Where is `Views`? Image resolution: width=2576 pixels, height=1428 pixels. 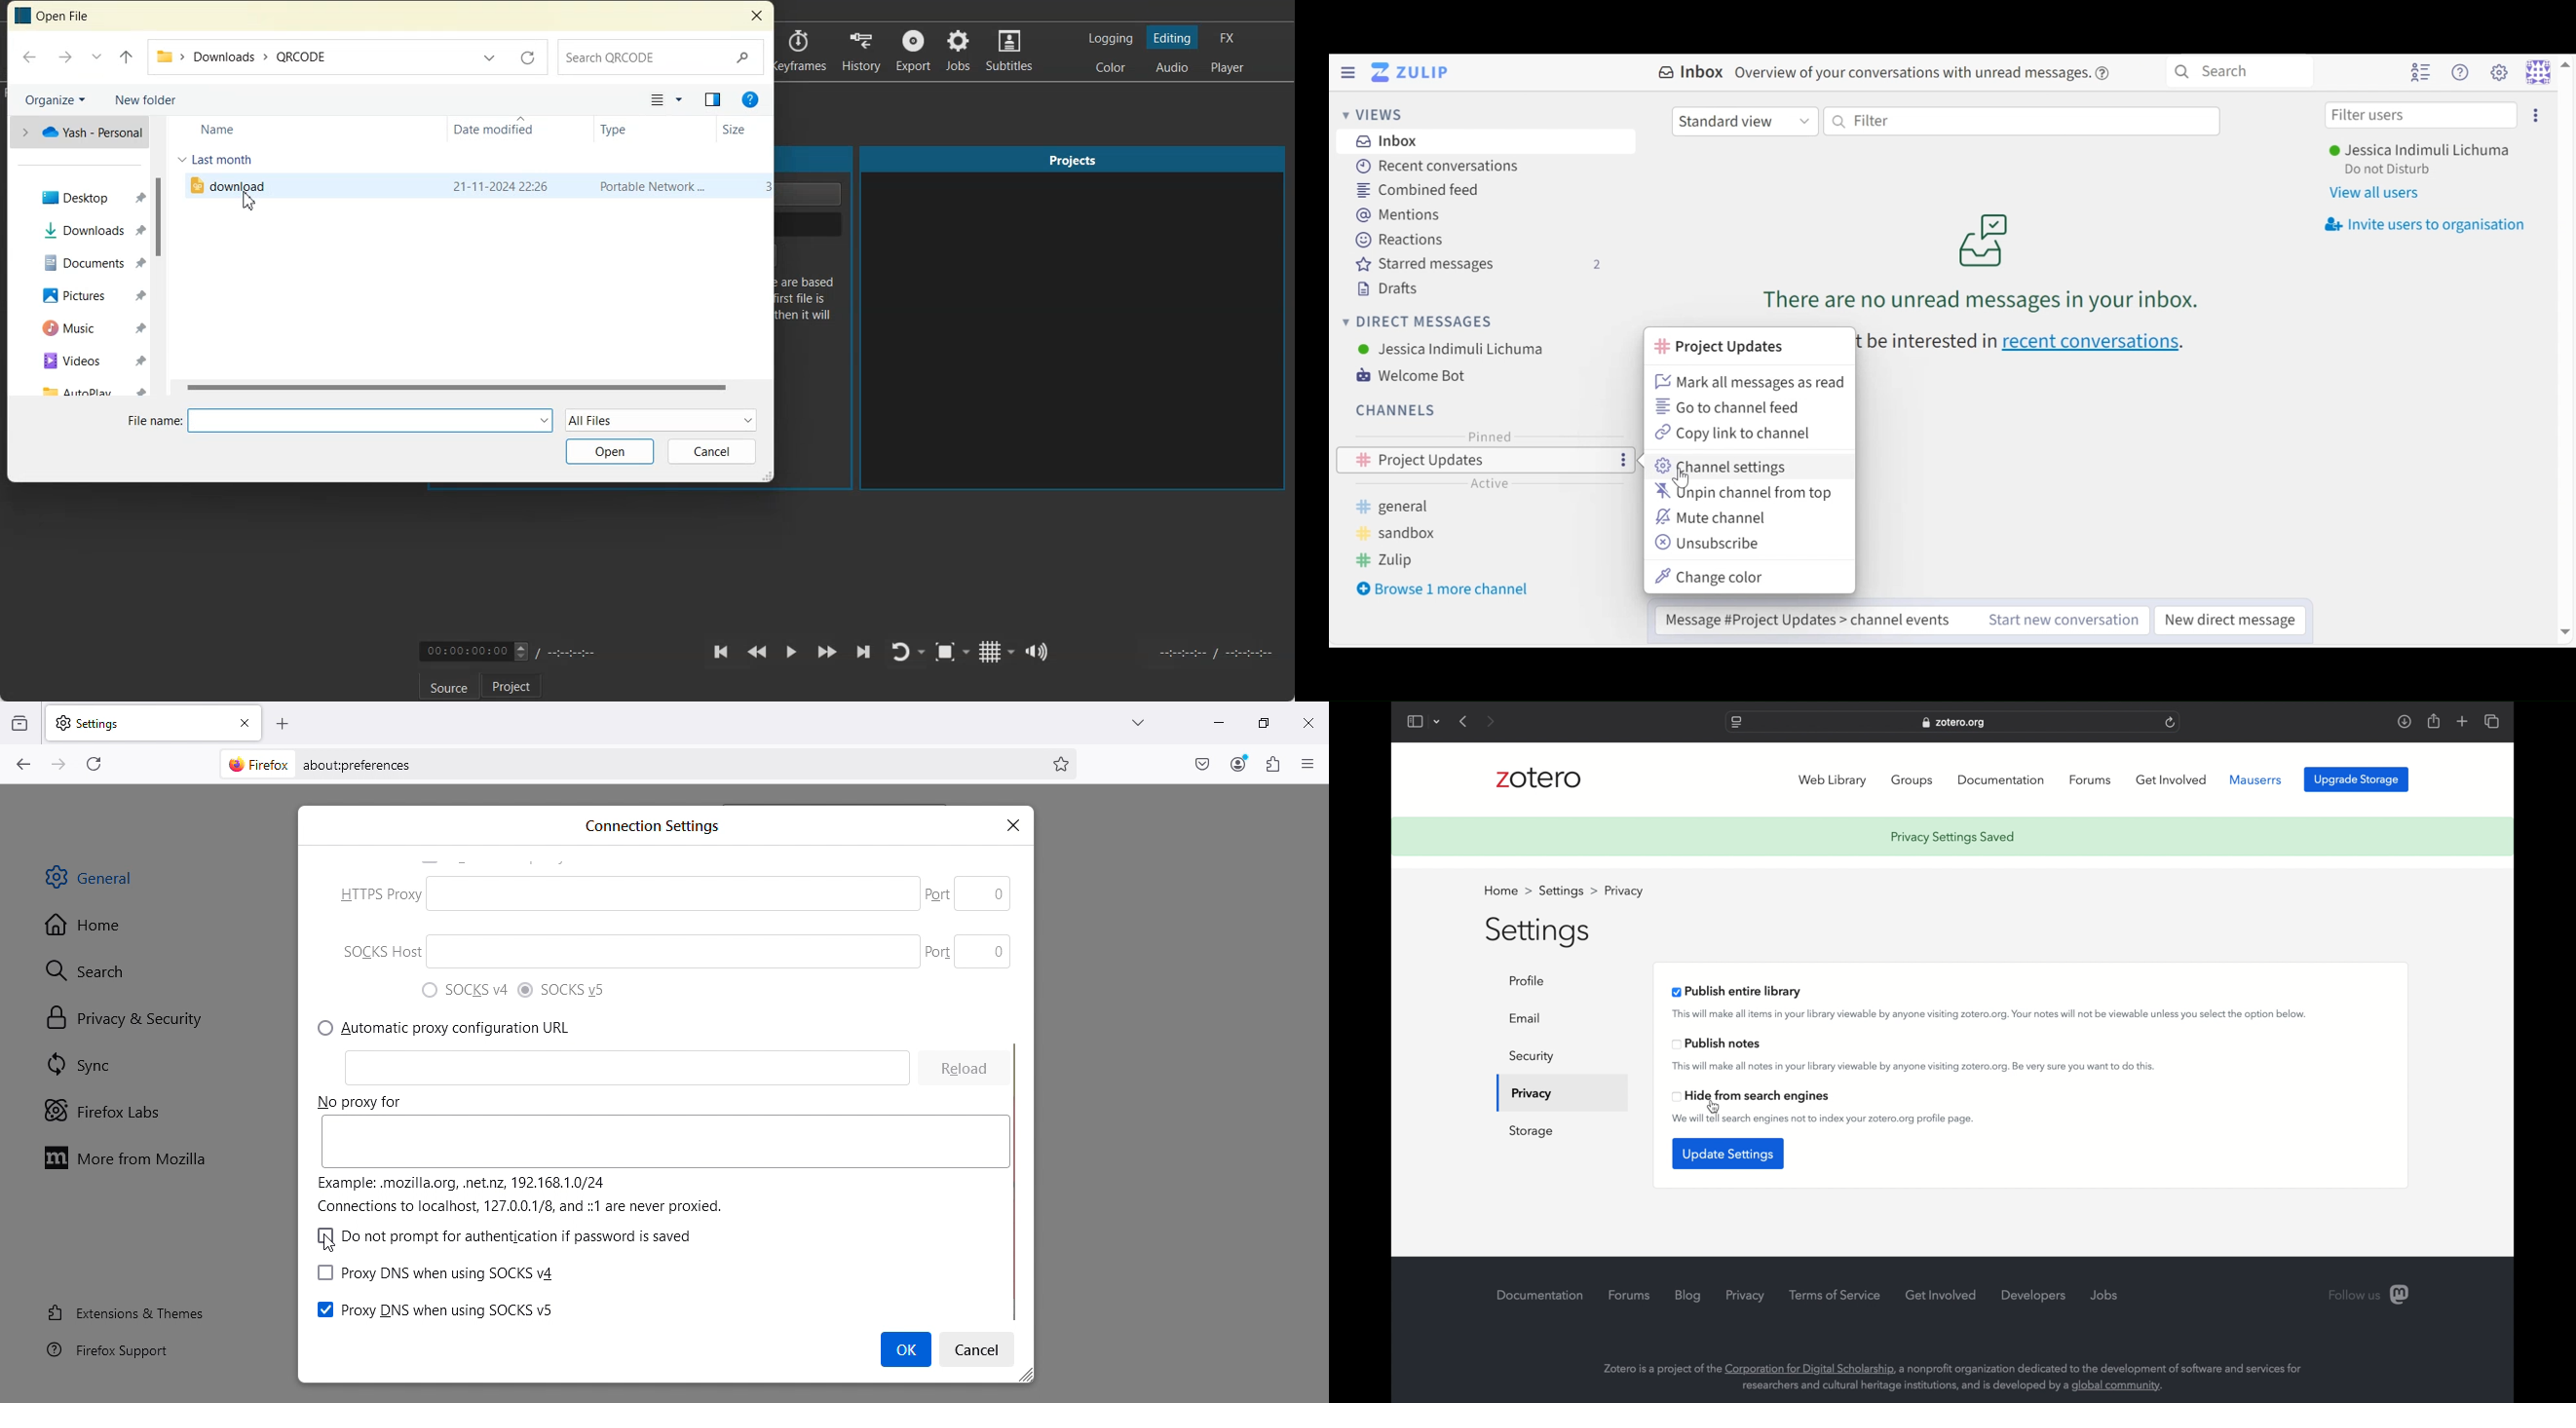 Views is located at coordinates (1371, 115).